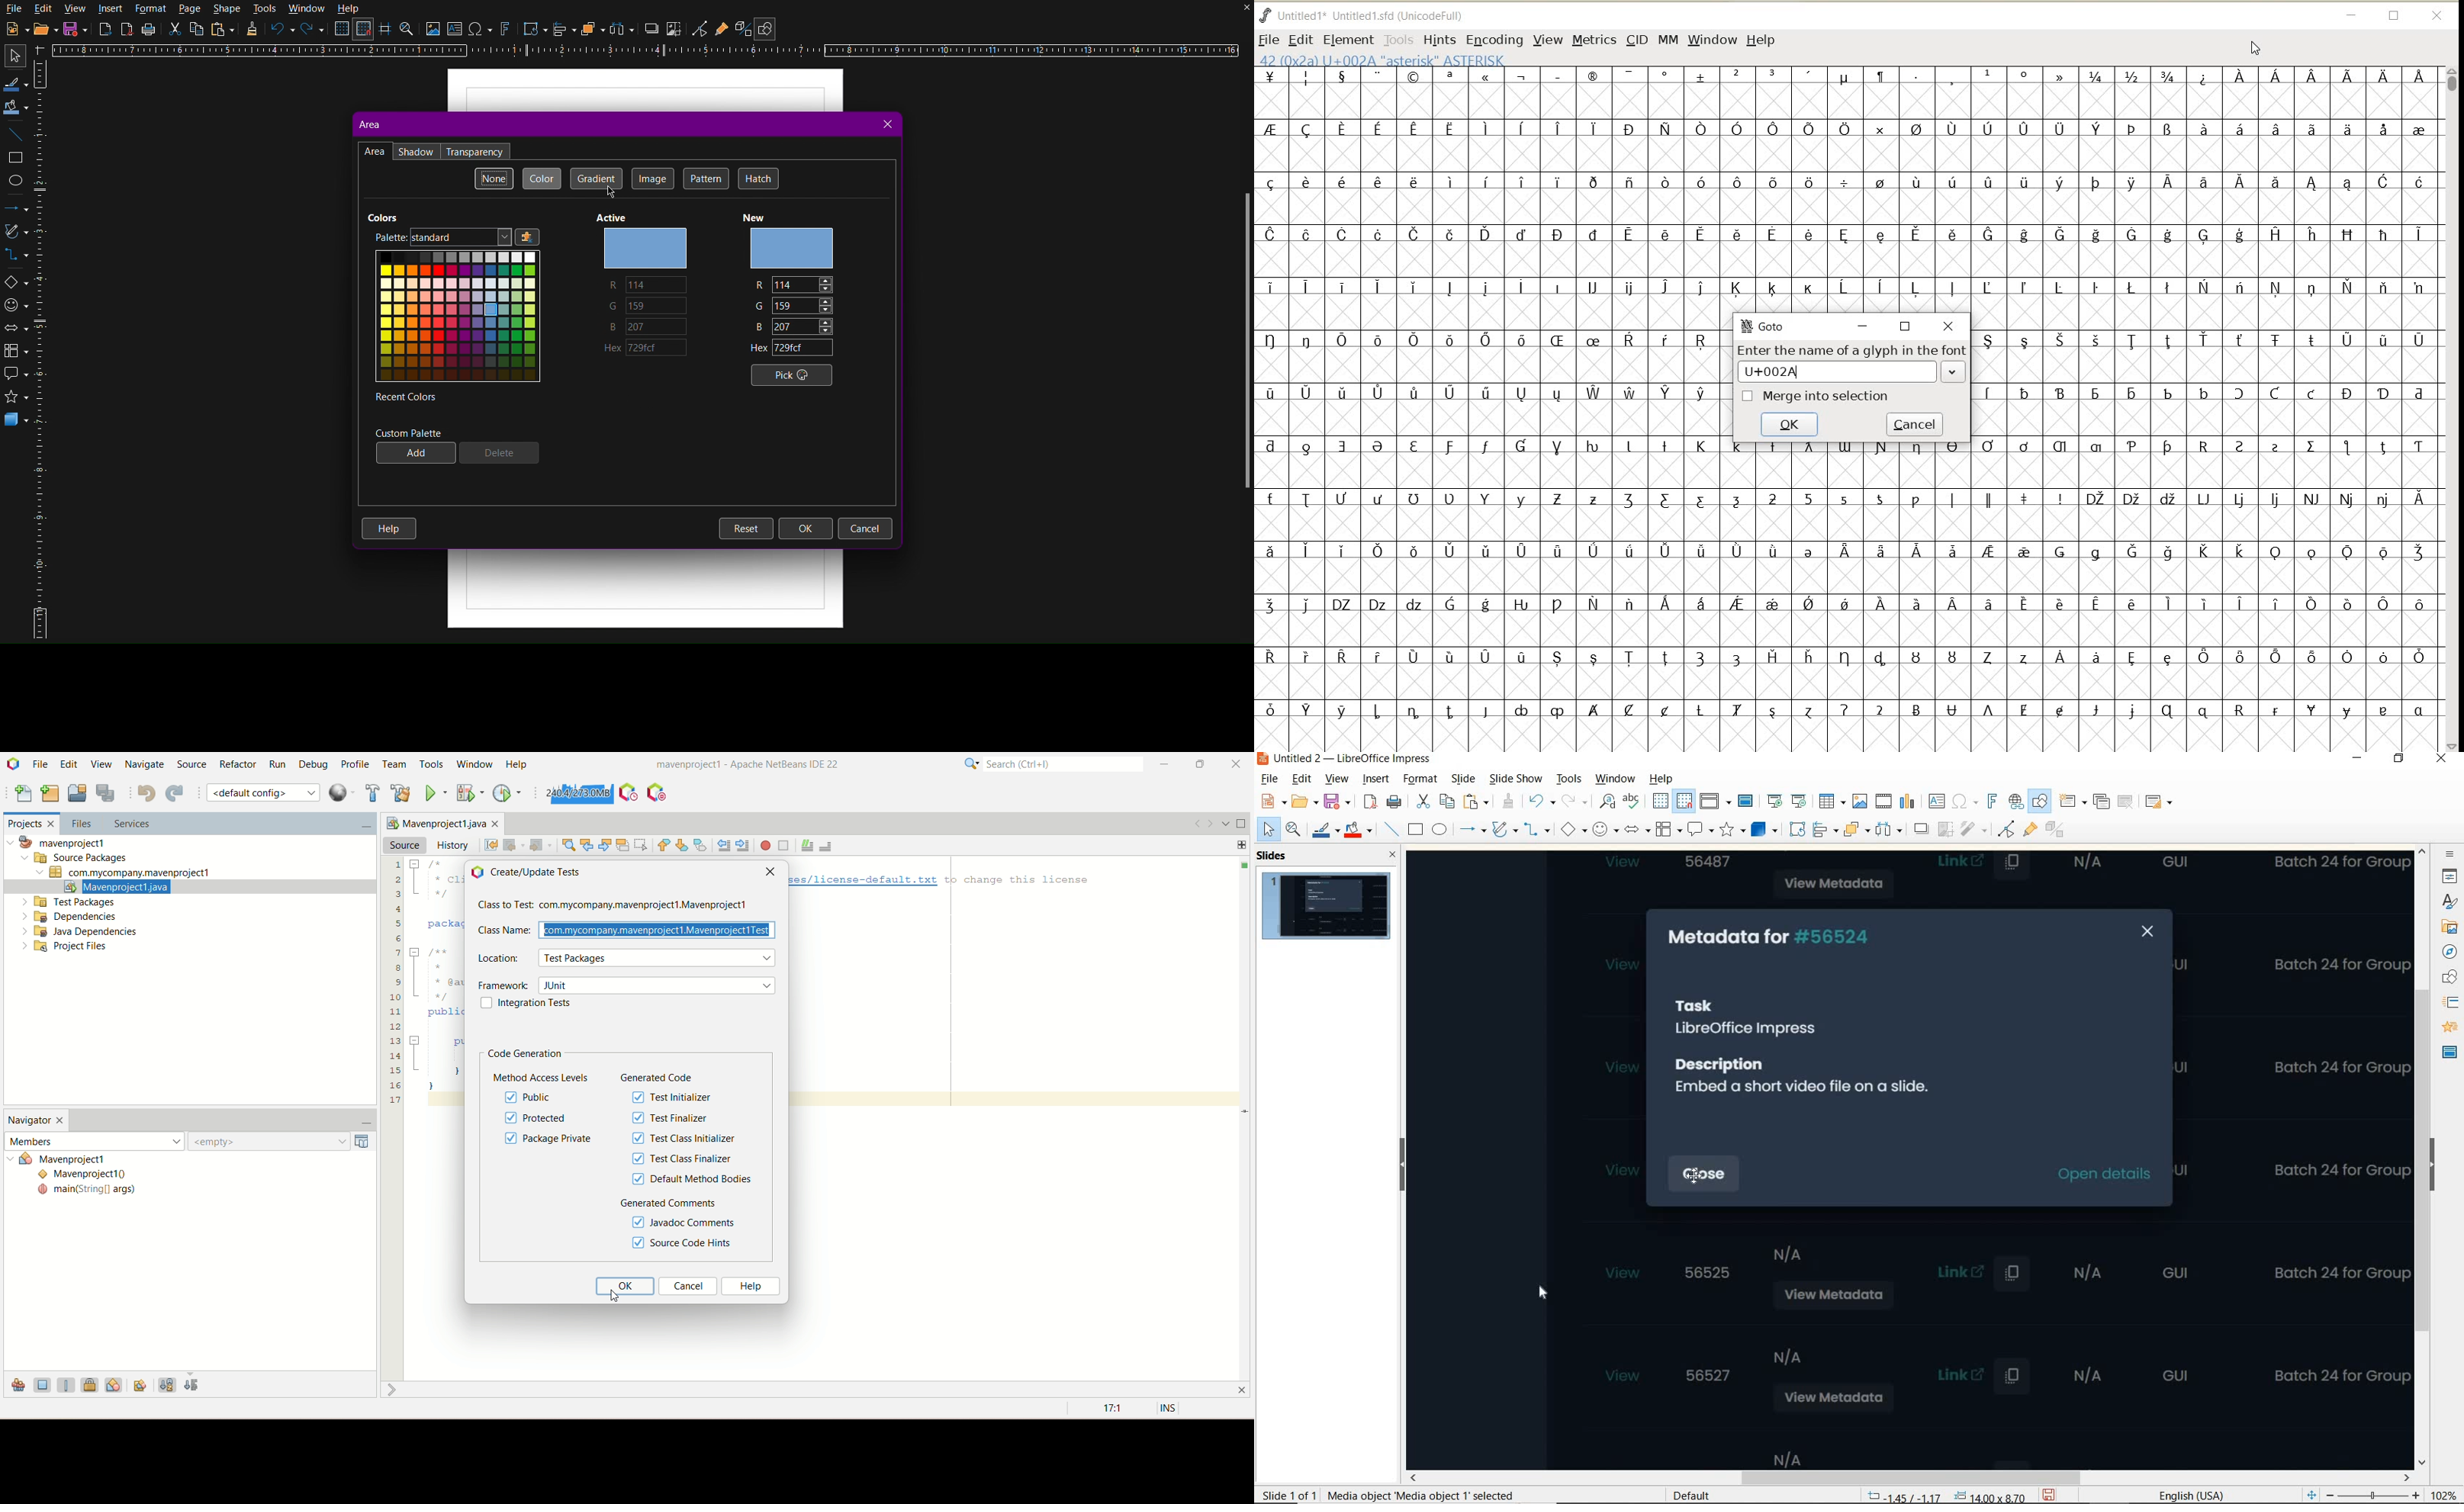  I want to click on BASIC SHAPES, so click(1573, 828).